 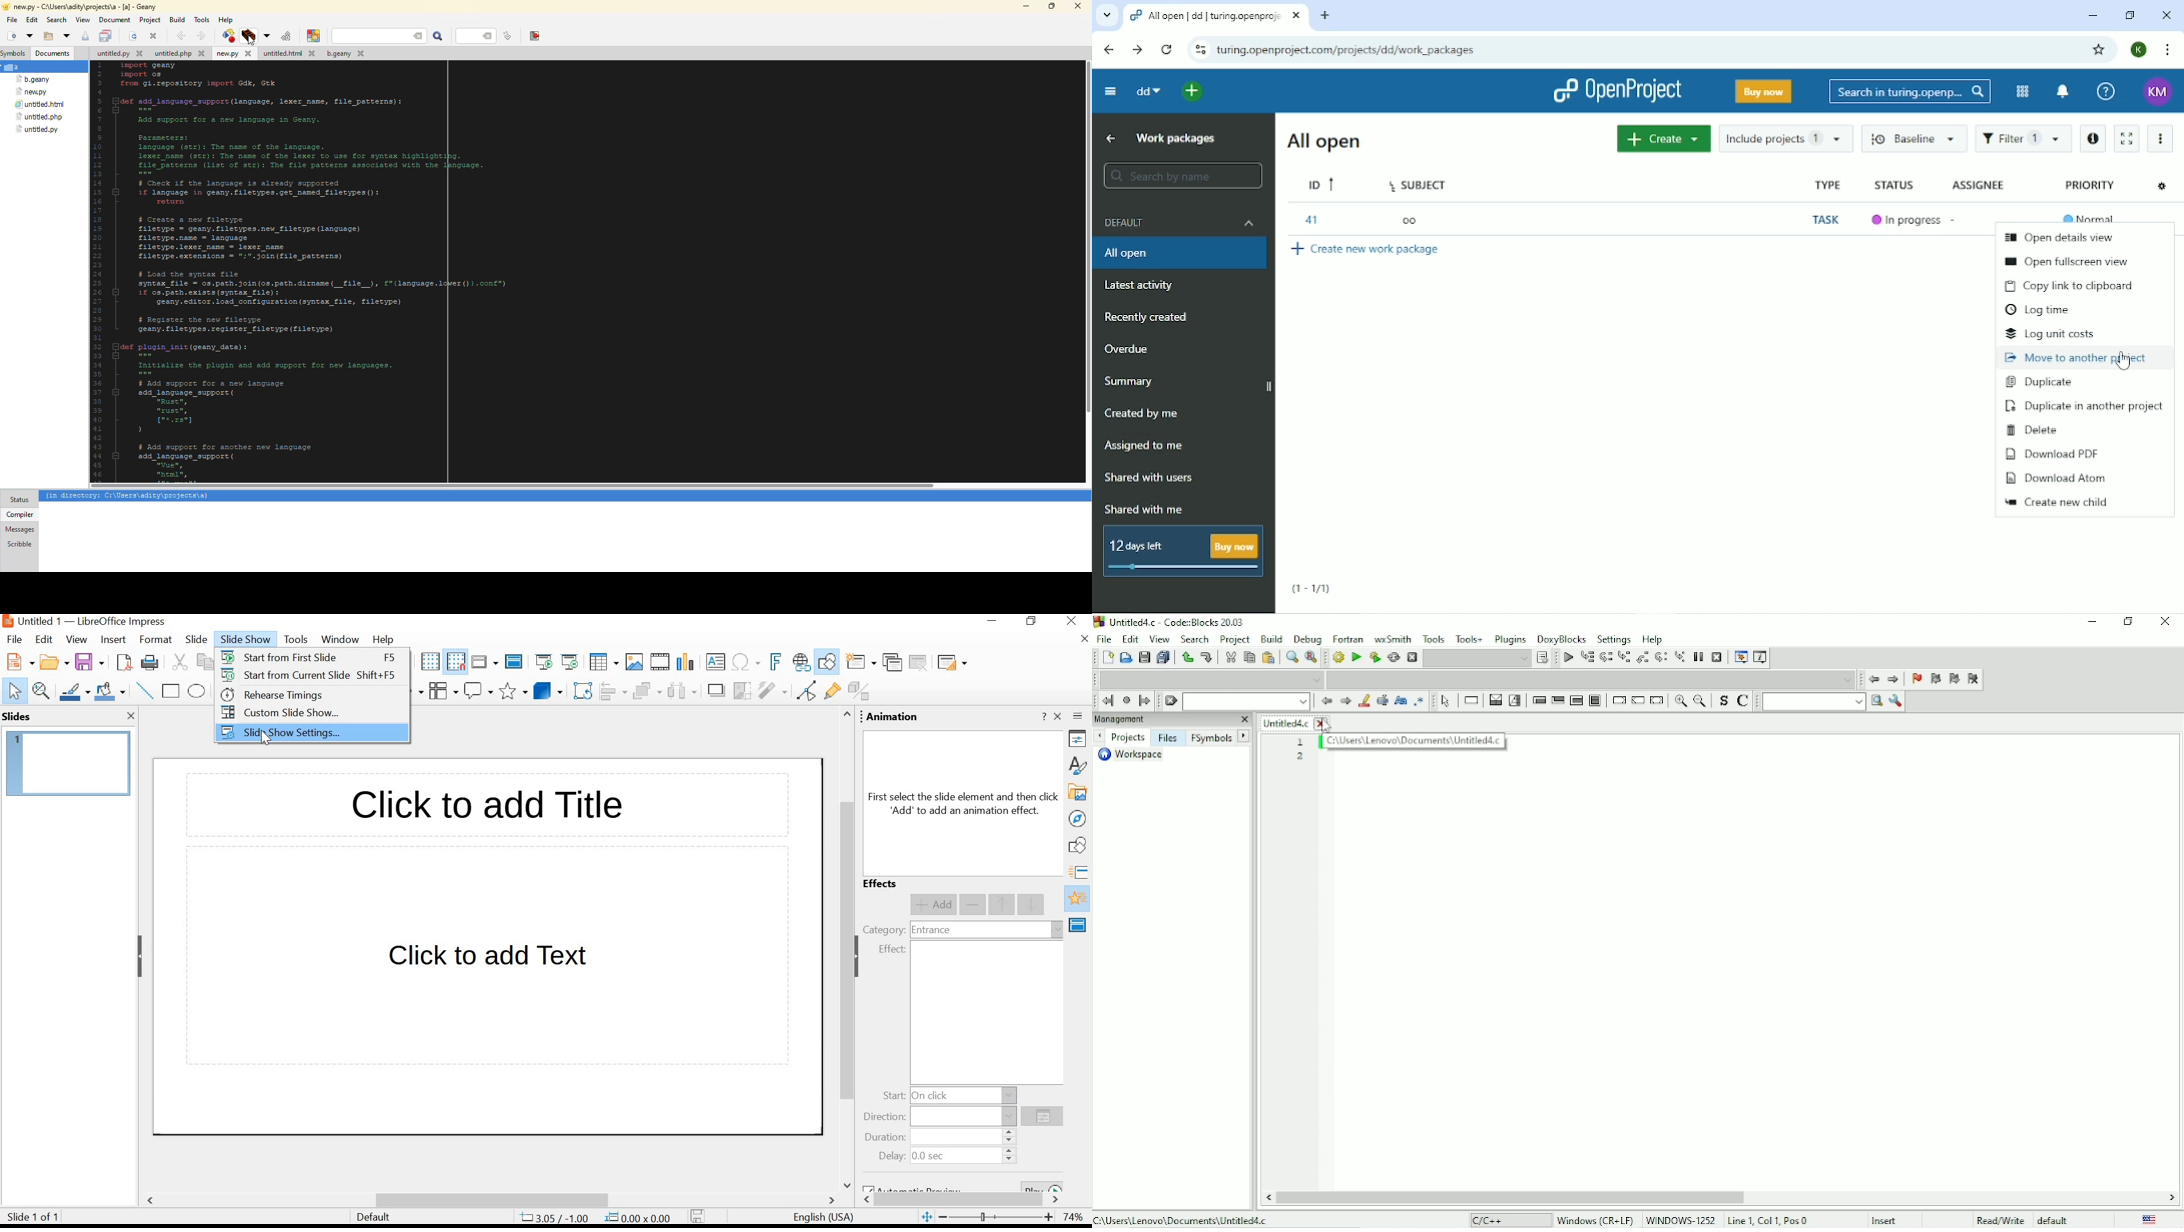 I want to click on effect, so click(x=892, y=950).